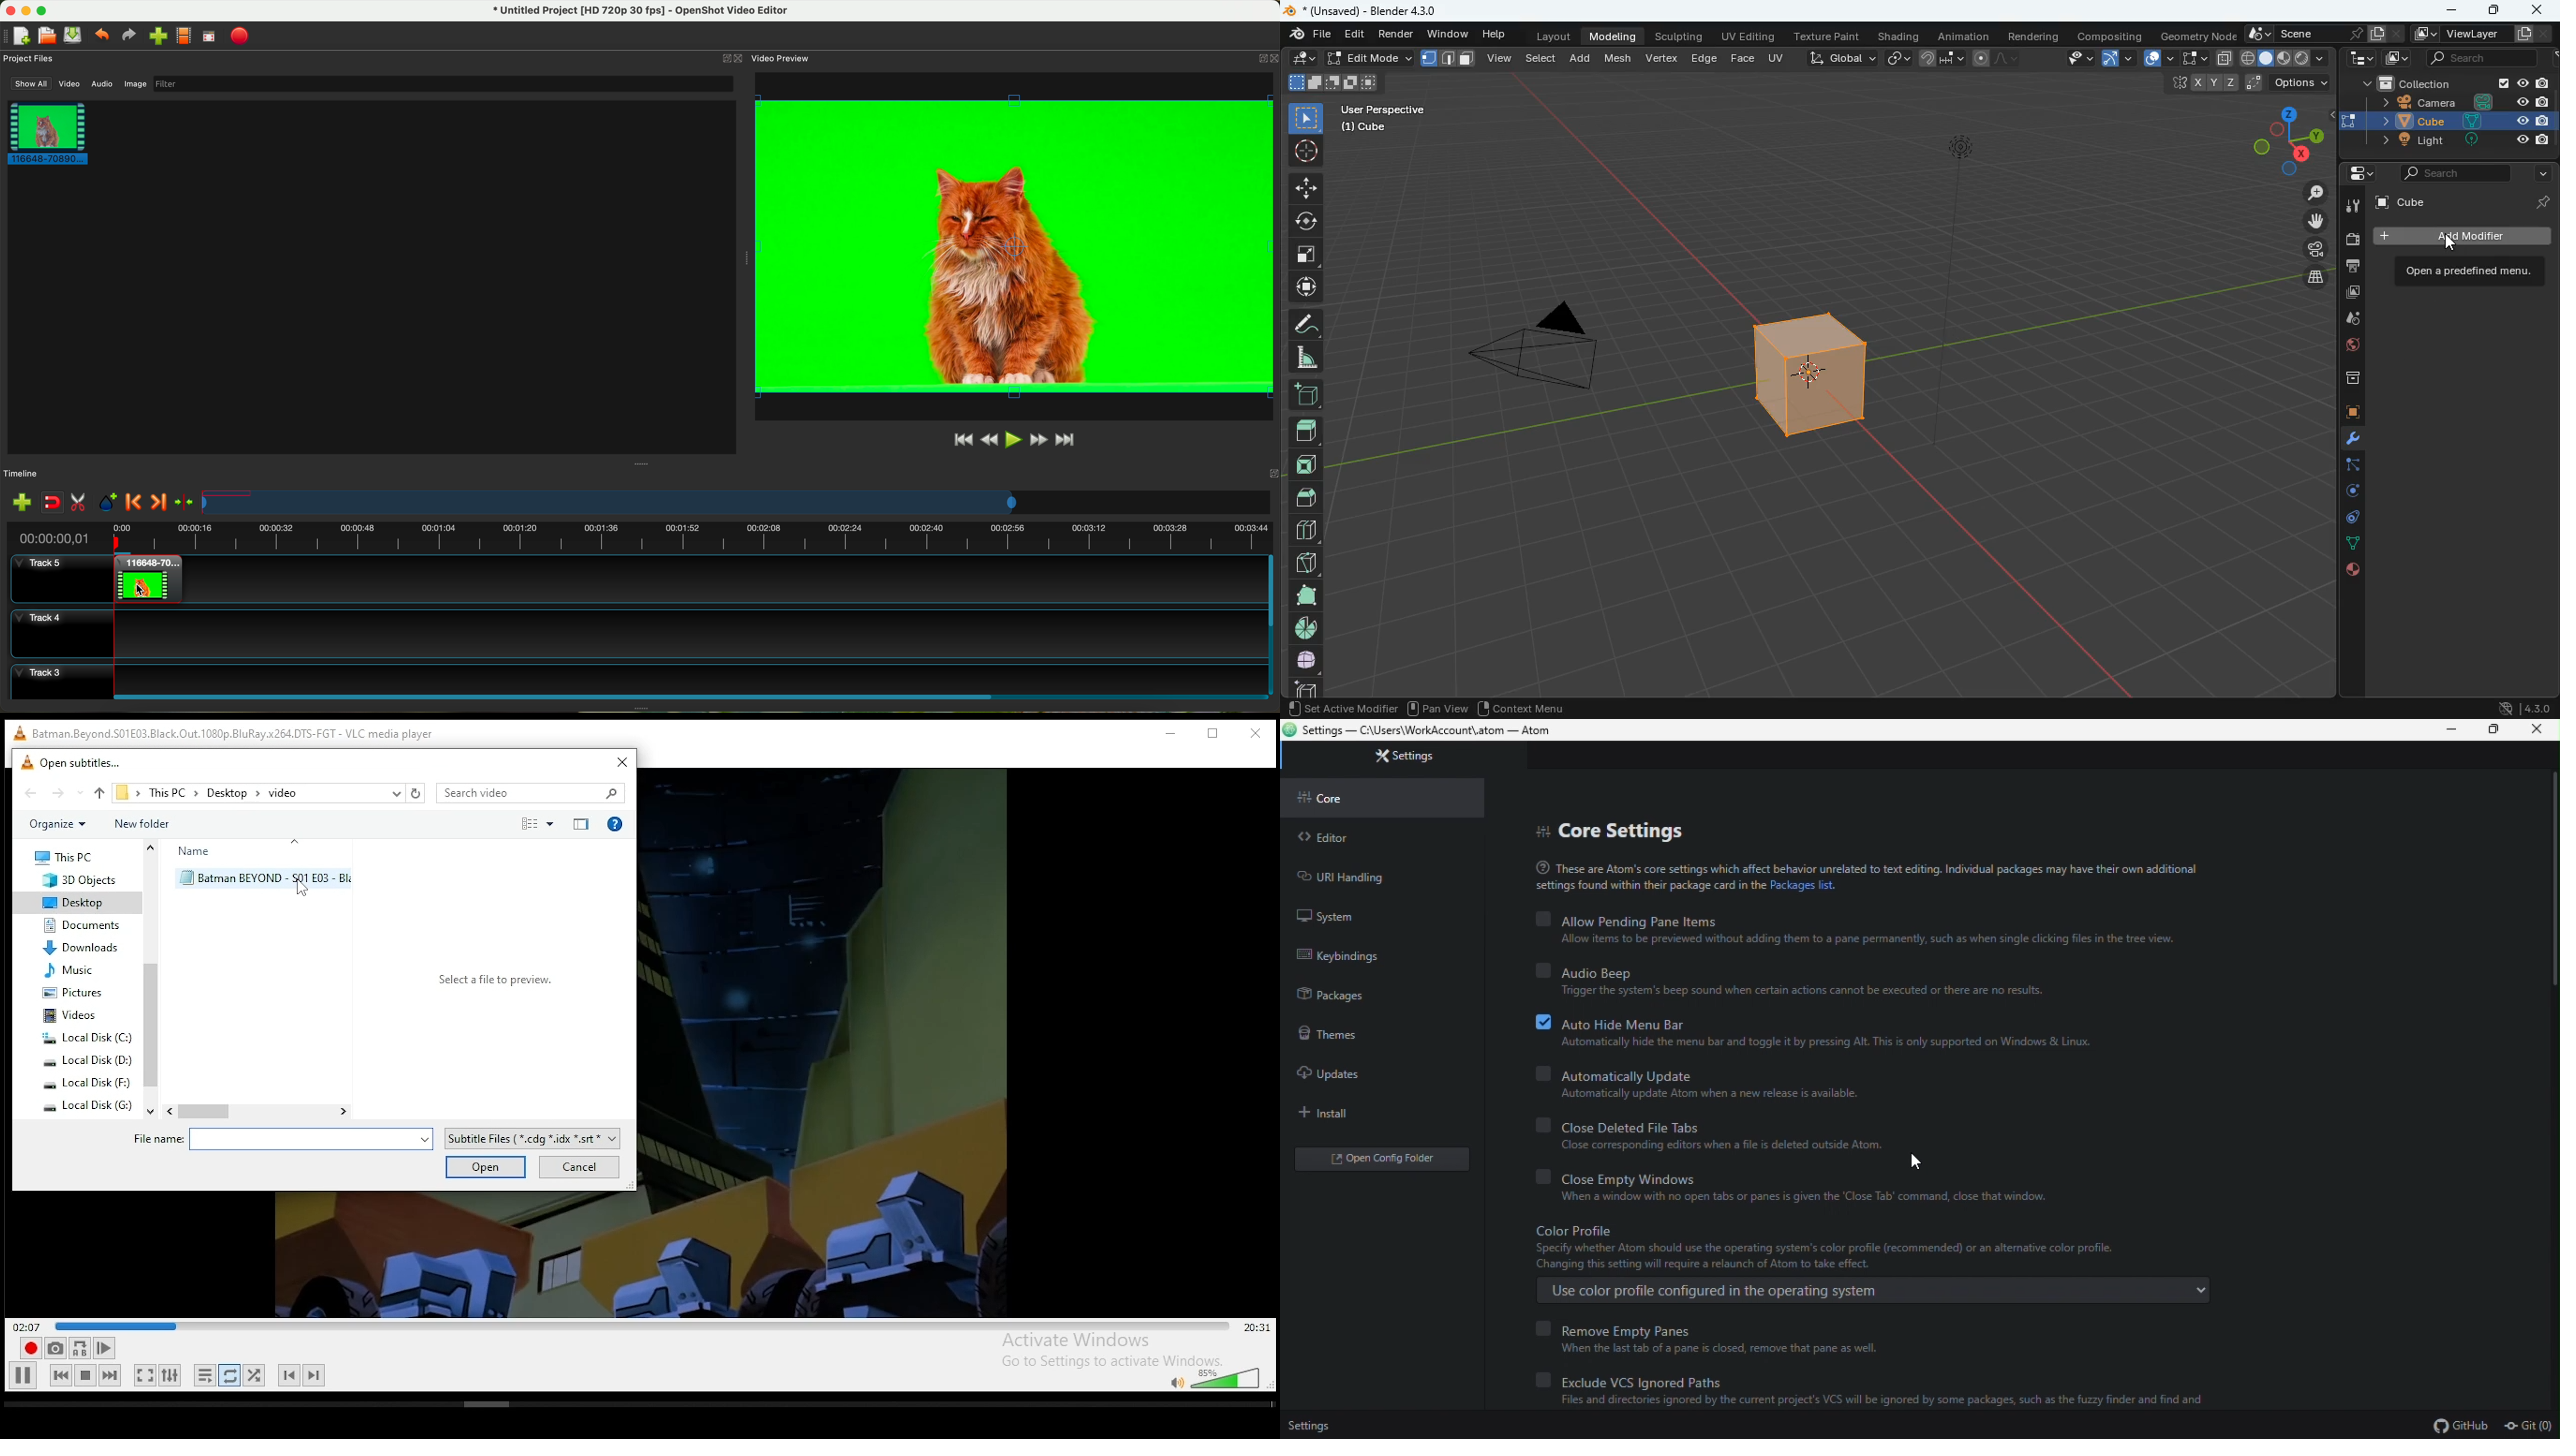 This screenshot has height=1456, width=2576. I want to click on open, so click(483, 1167).